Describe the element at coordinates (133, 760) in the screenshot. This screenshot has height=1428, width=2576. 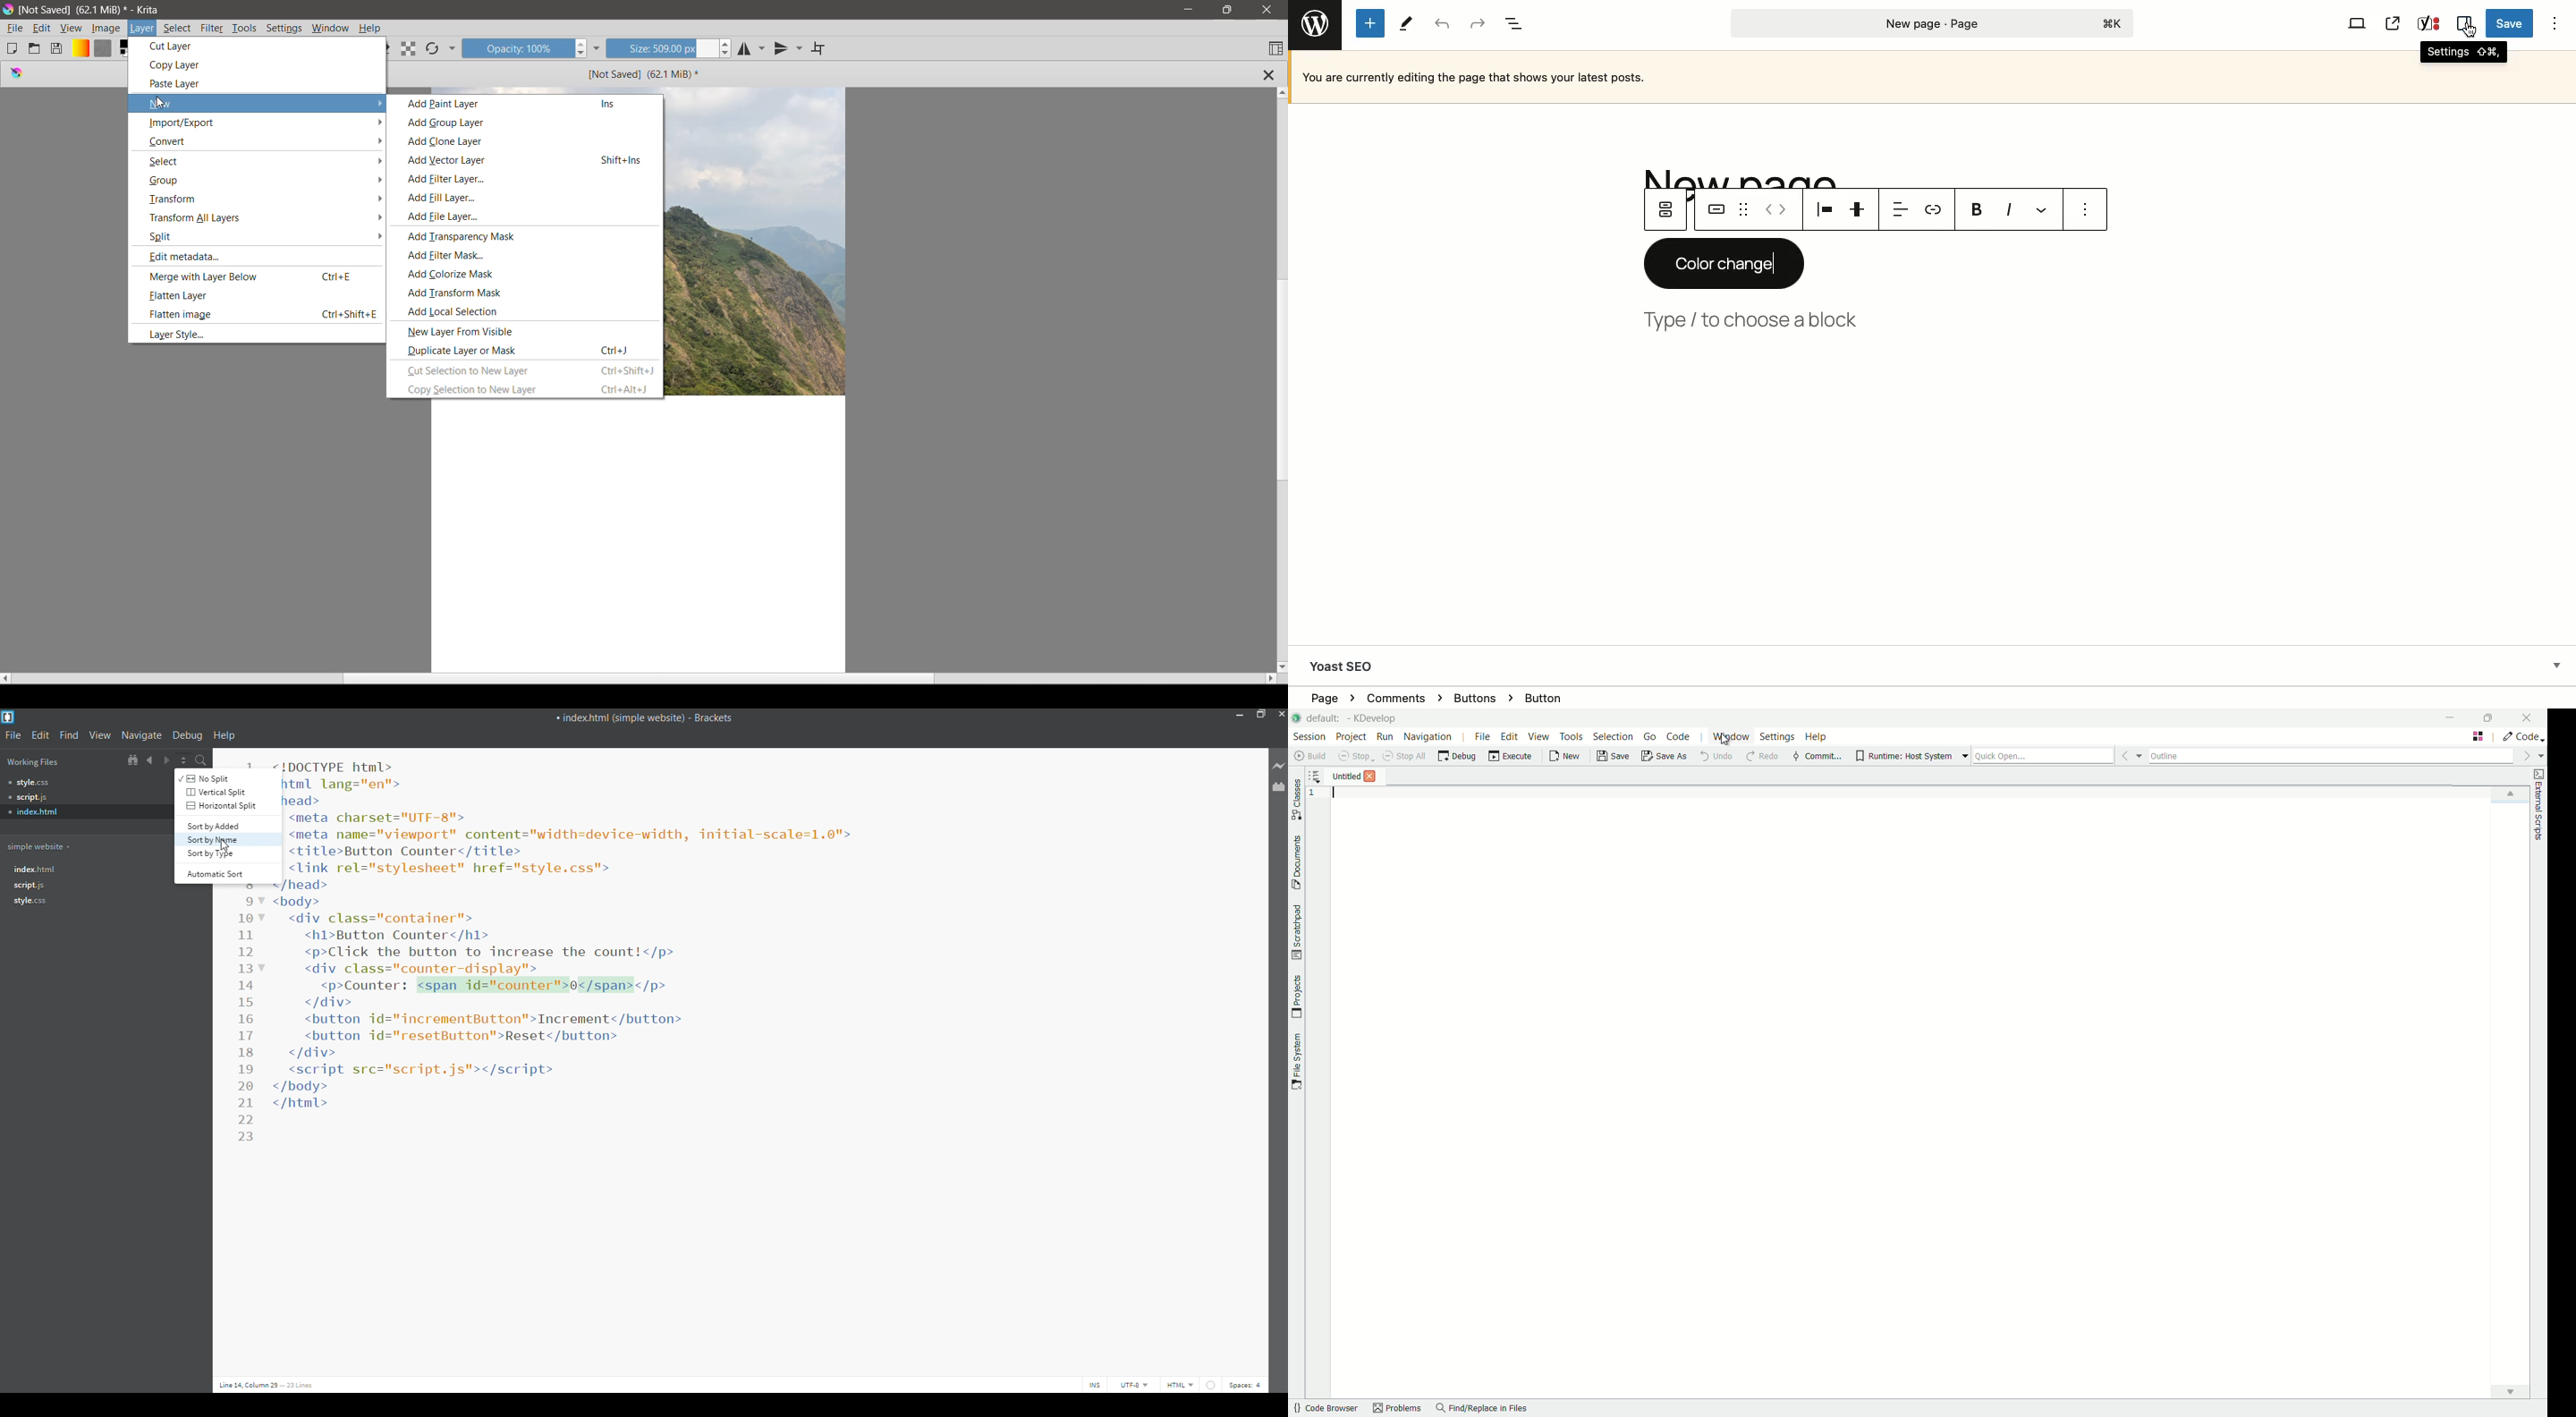
I see `show in file tree` at that location.